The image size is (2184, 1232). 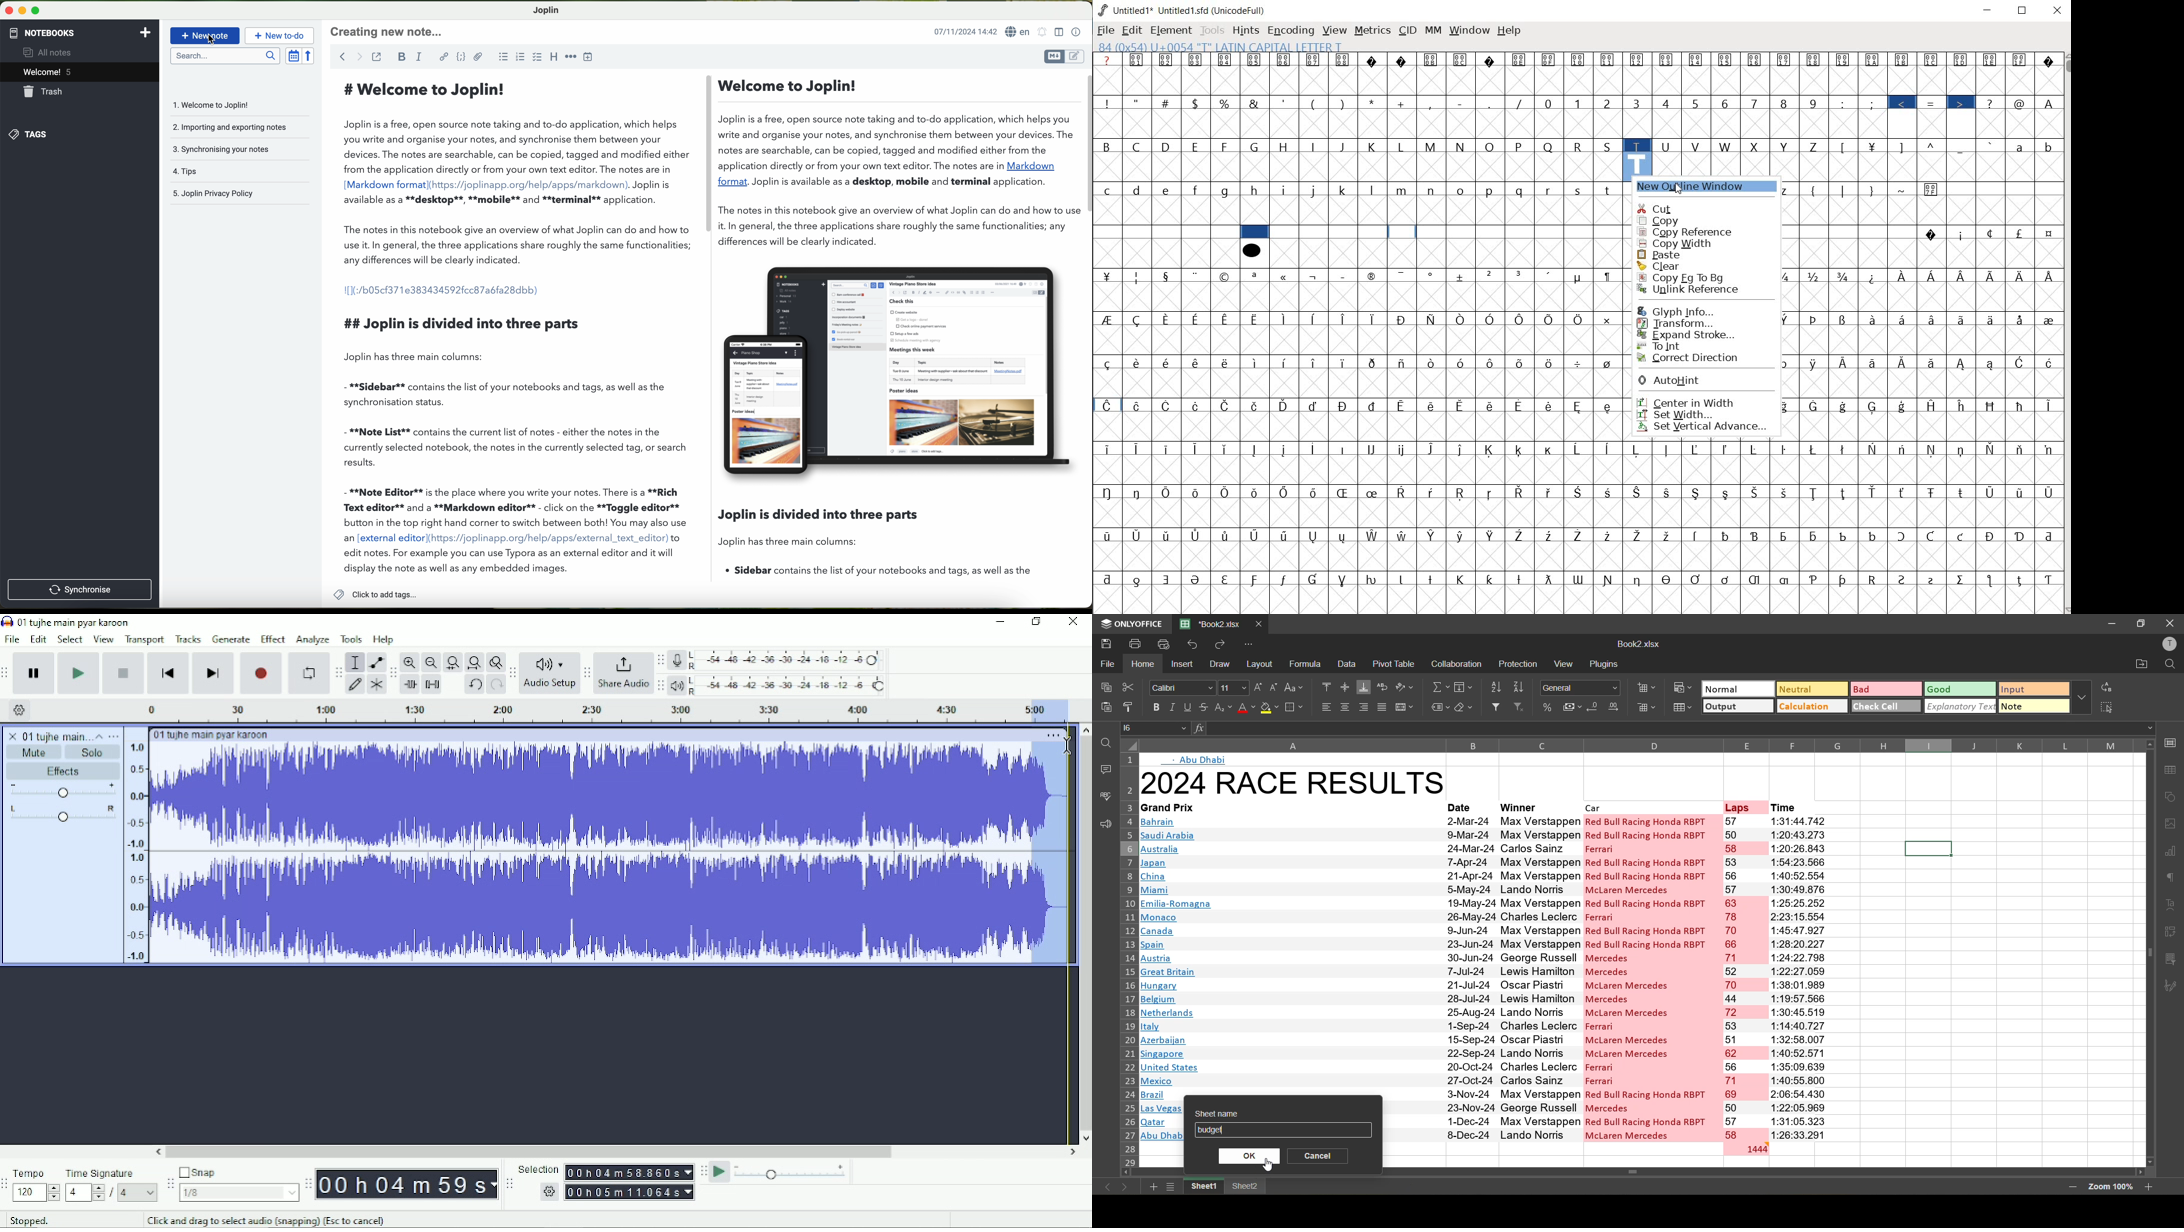 What do you see at coordinates (452, 662) in the screenshot?
I see `Fit selection to width` at bounding box center [452, 662].